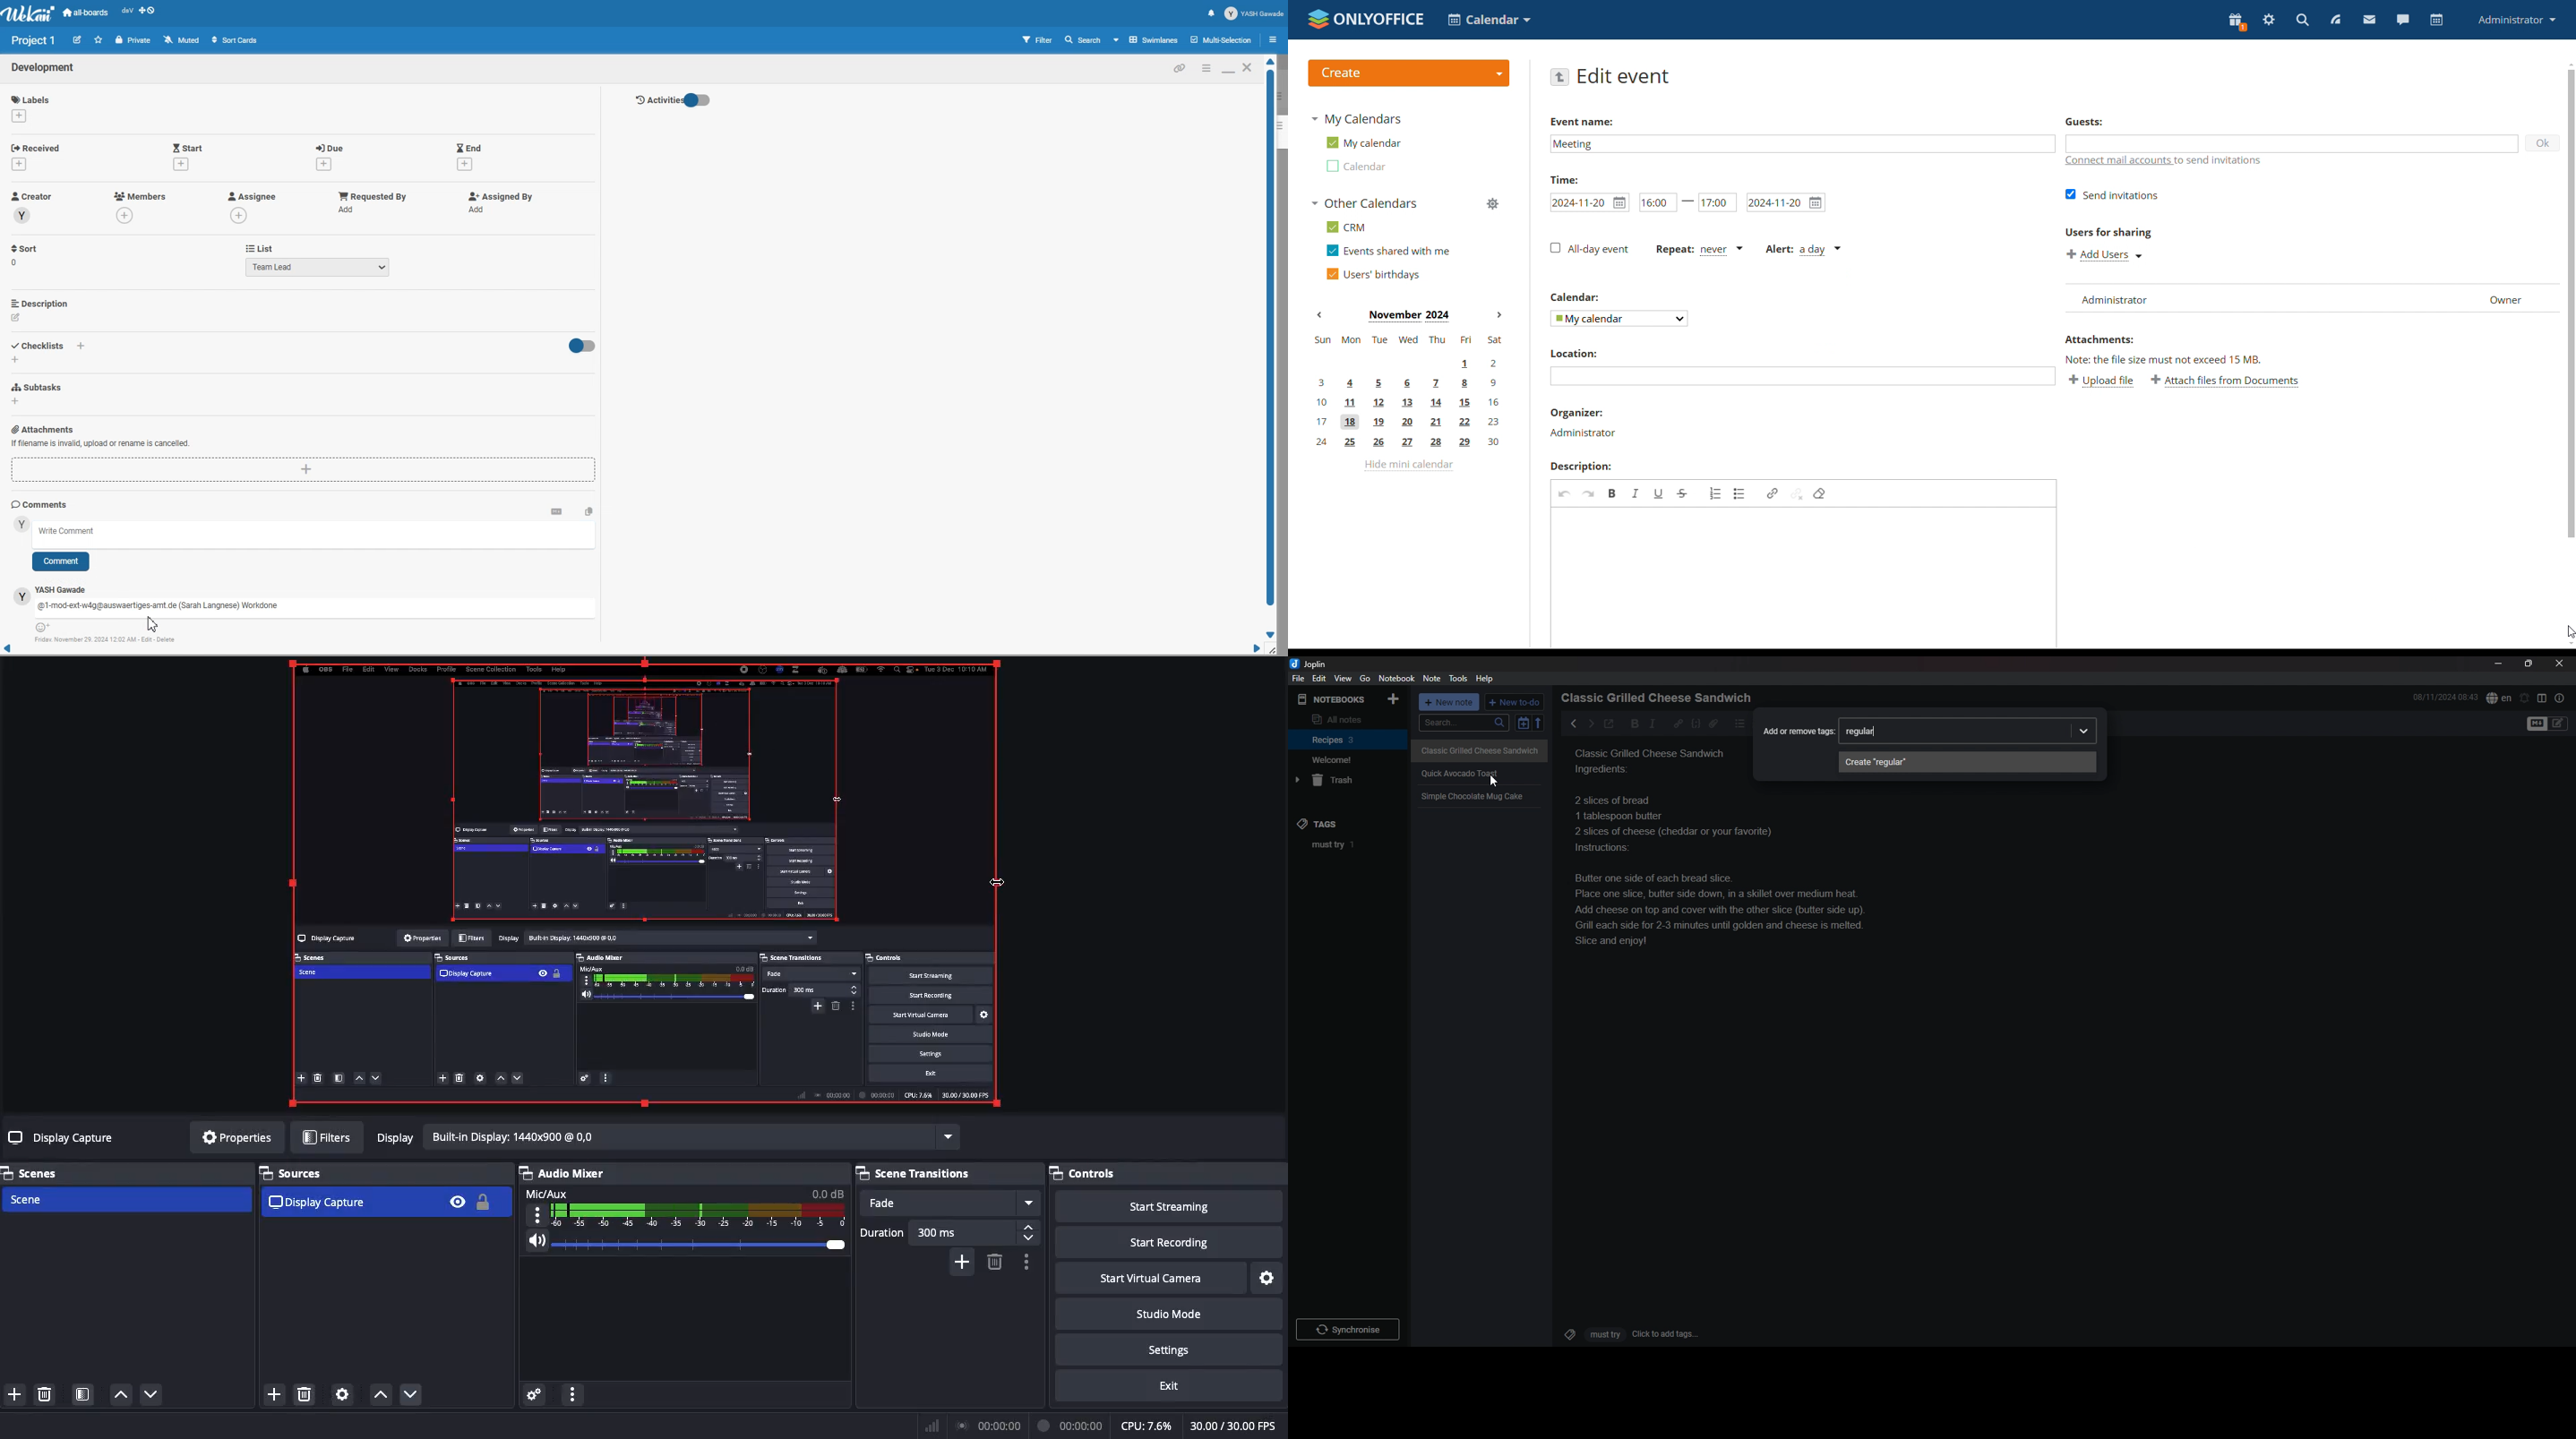 Image resolution: width=2576 pixels, height=1456 pixels. What do you see at coordinates (949, 1203) in the screenshot?
I see `Fade` at bounding box center [949, 1203].